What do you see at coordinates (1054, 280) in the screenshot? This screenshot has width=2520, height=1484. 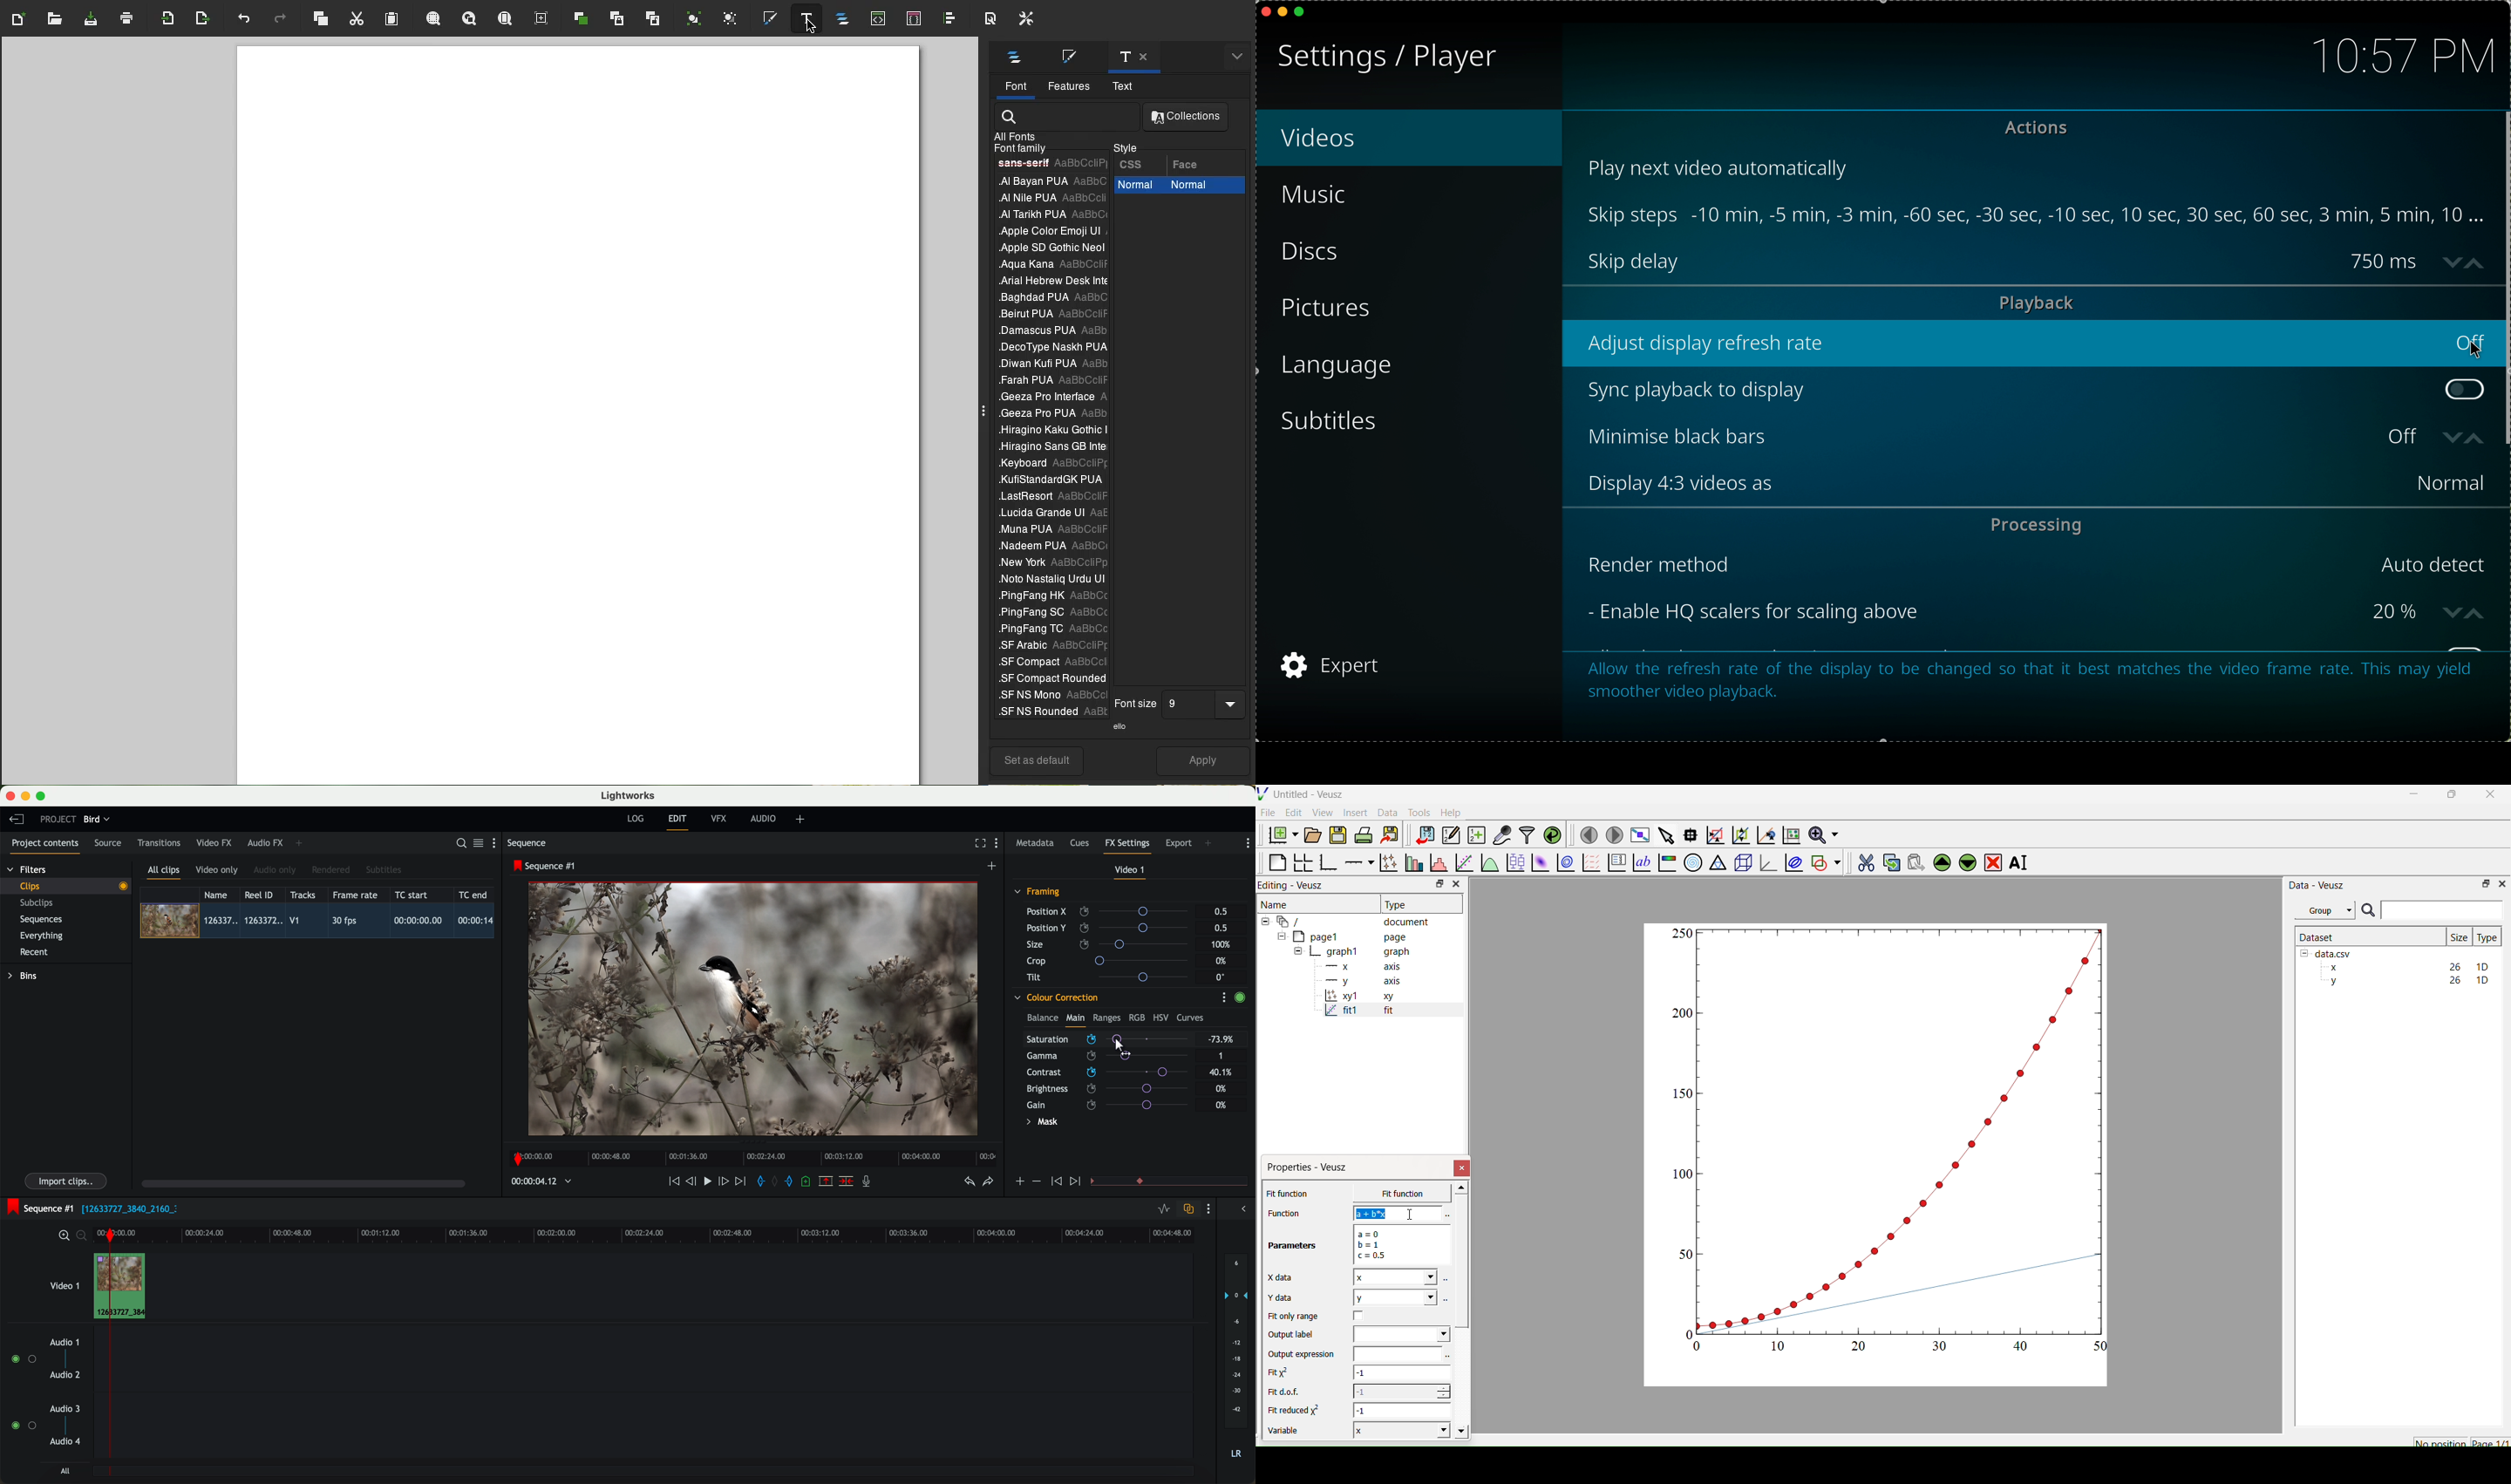 I see `.Arial Hebrew Desk Inte` at bounding box center [1054, 280].